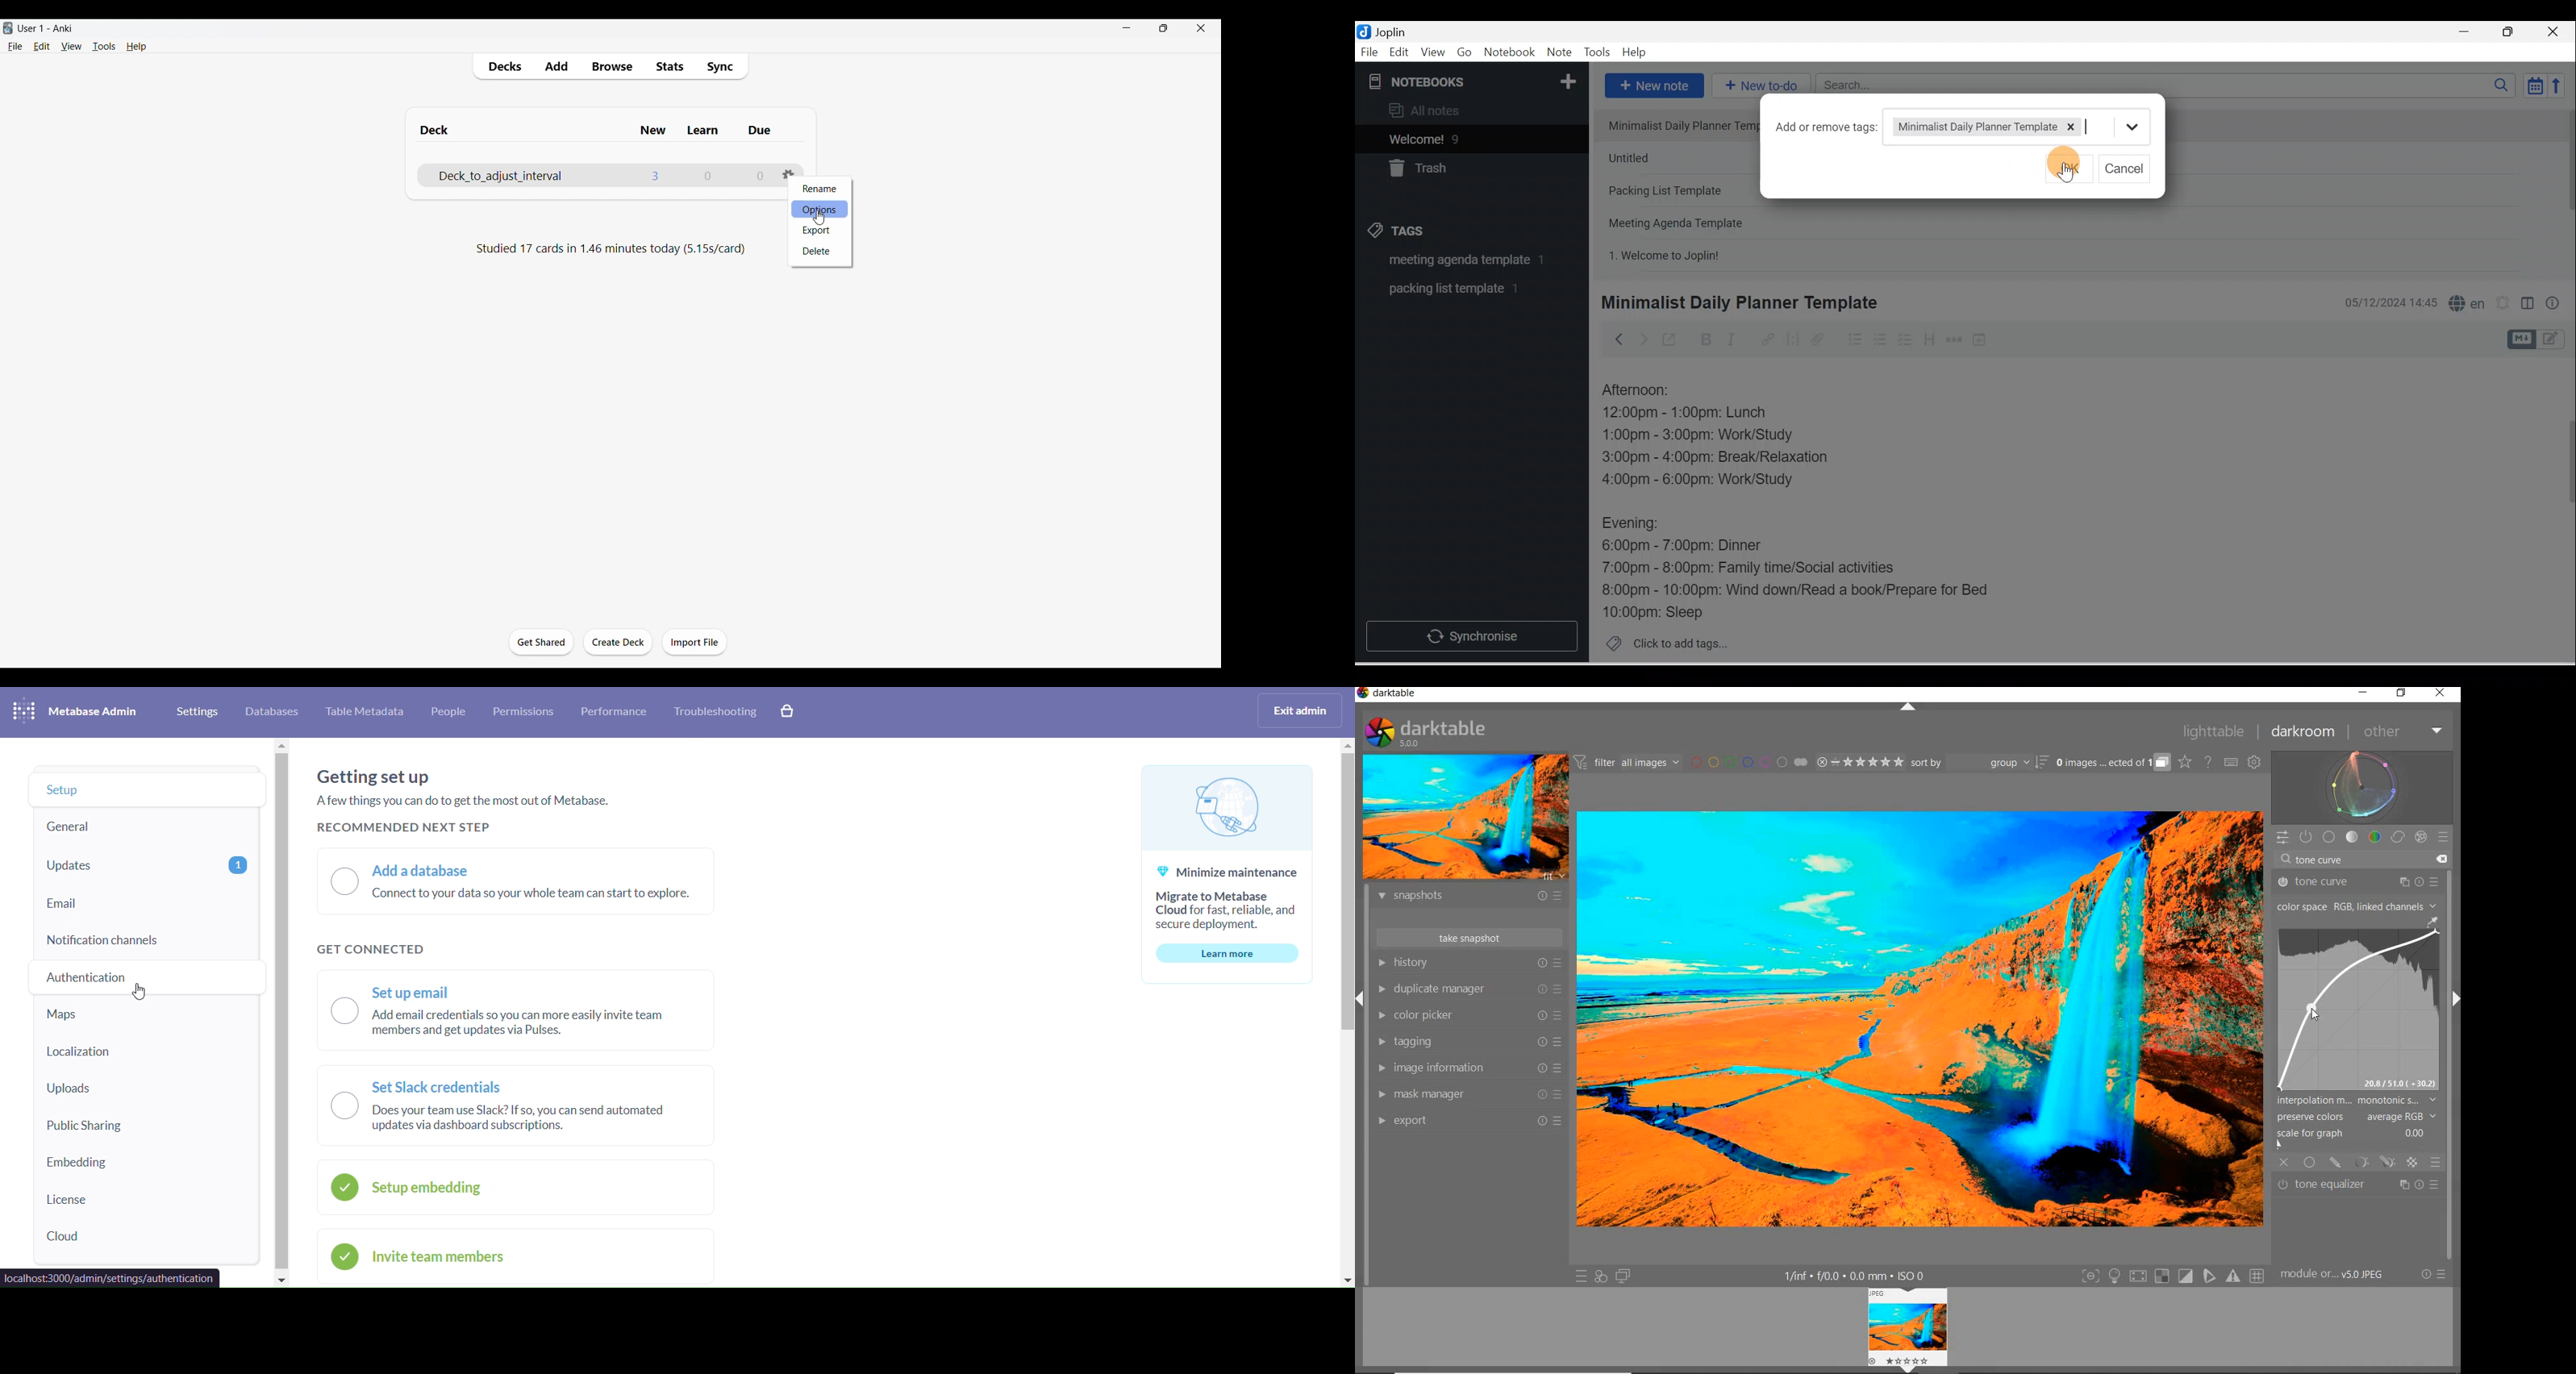  Describe the element at coordinates (2254, 762) in the screenshot. I see `SHOW GLOBAL PREFERENCES` at that location.